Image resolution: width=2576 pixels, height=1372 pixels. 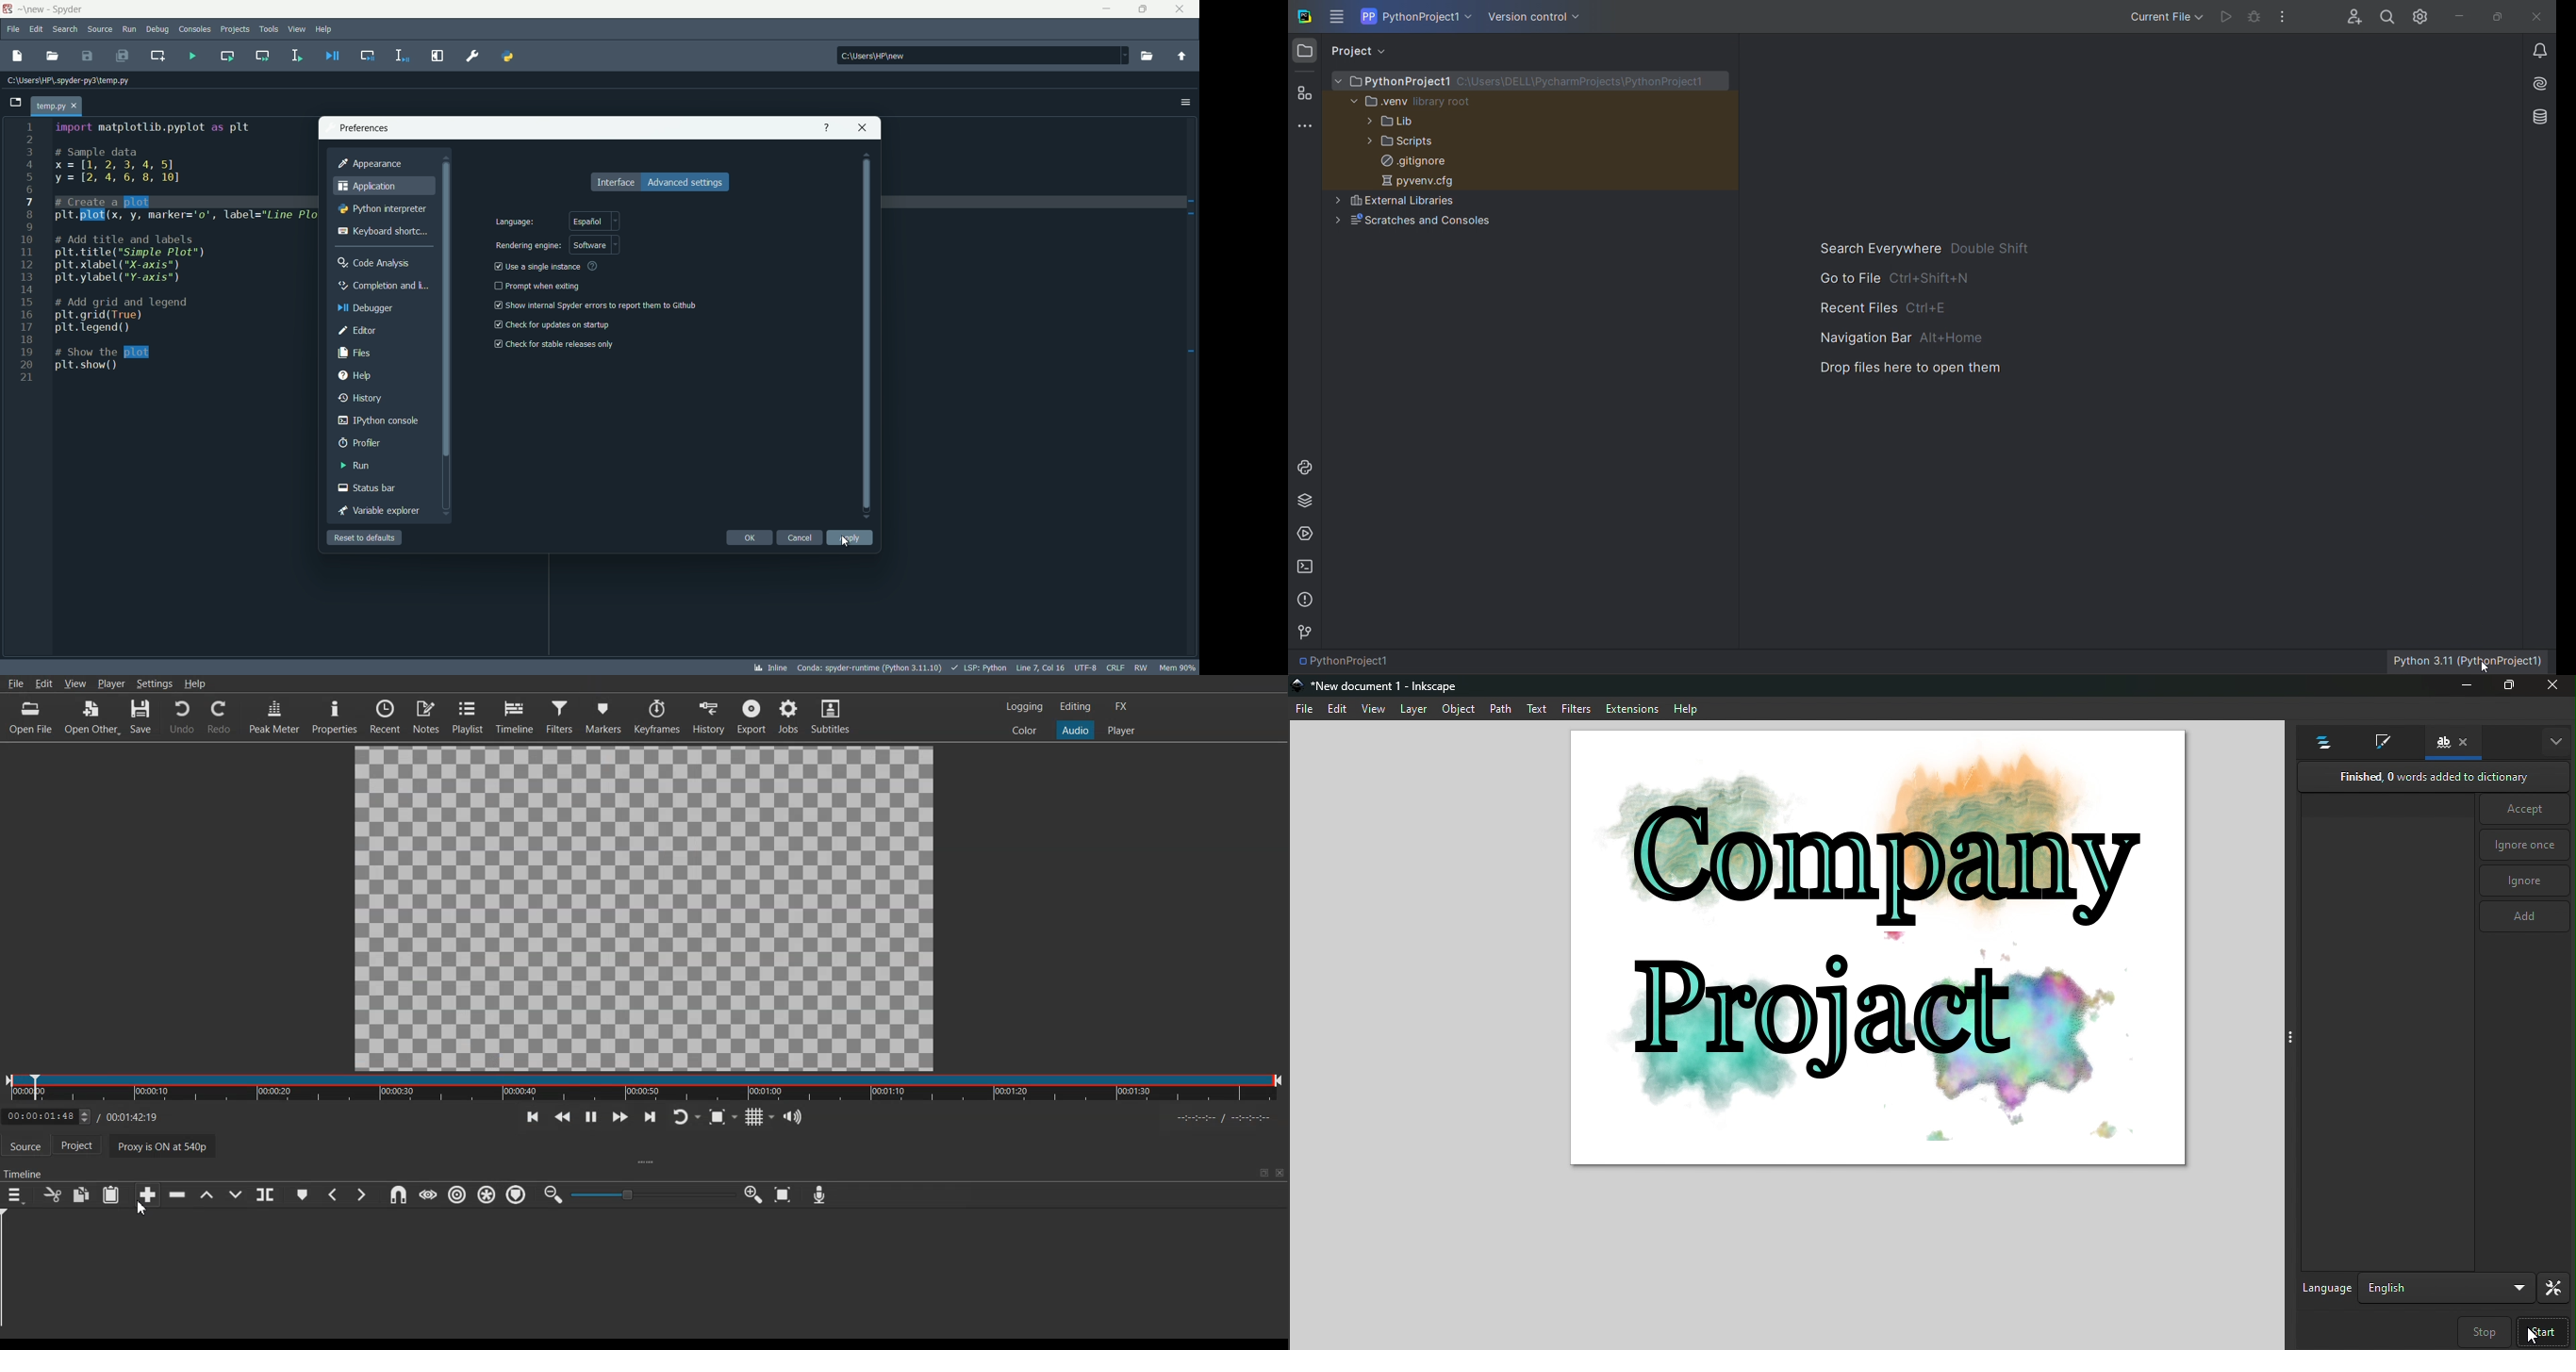 What do you see at coordinates (362, 399) in the screenshot?
I see `history` at bounding box center [362, 399].